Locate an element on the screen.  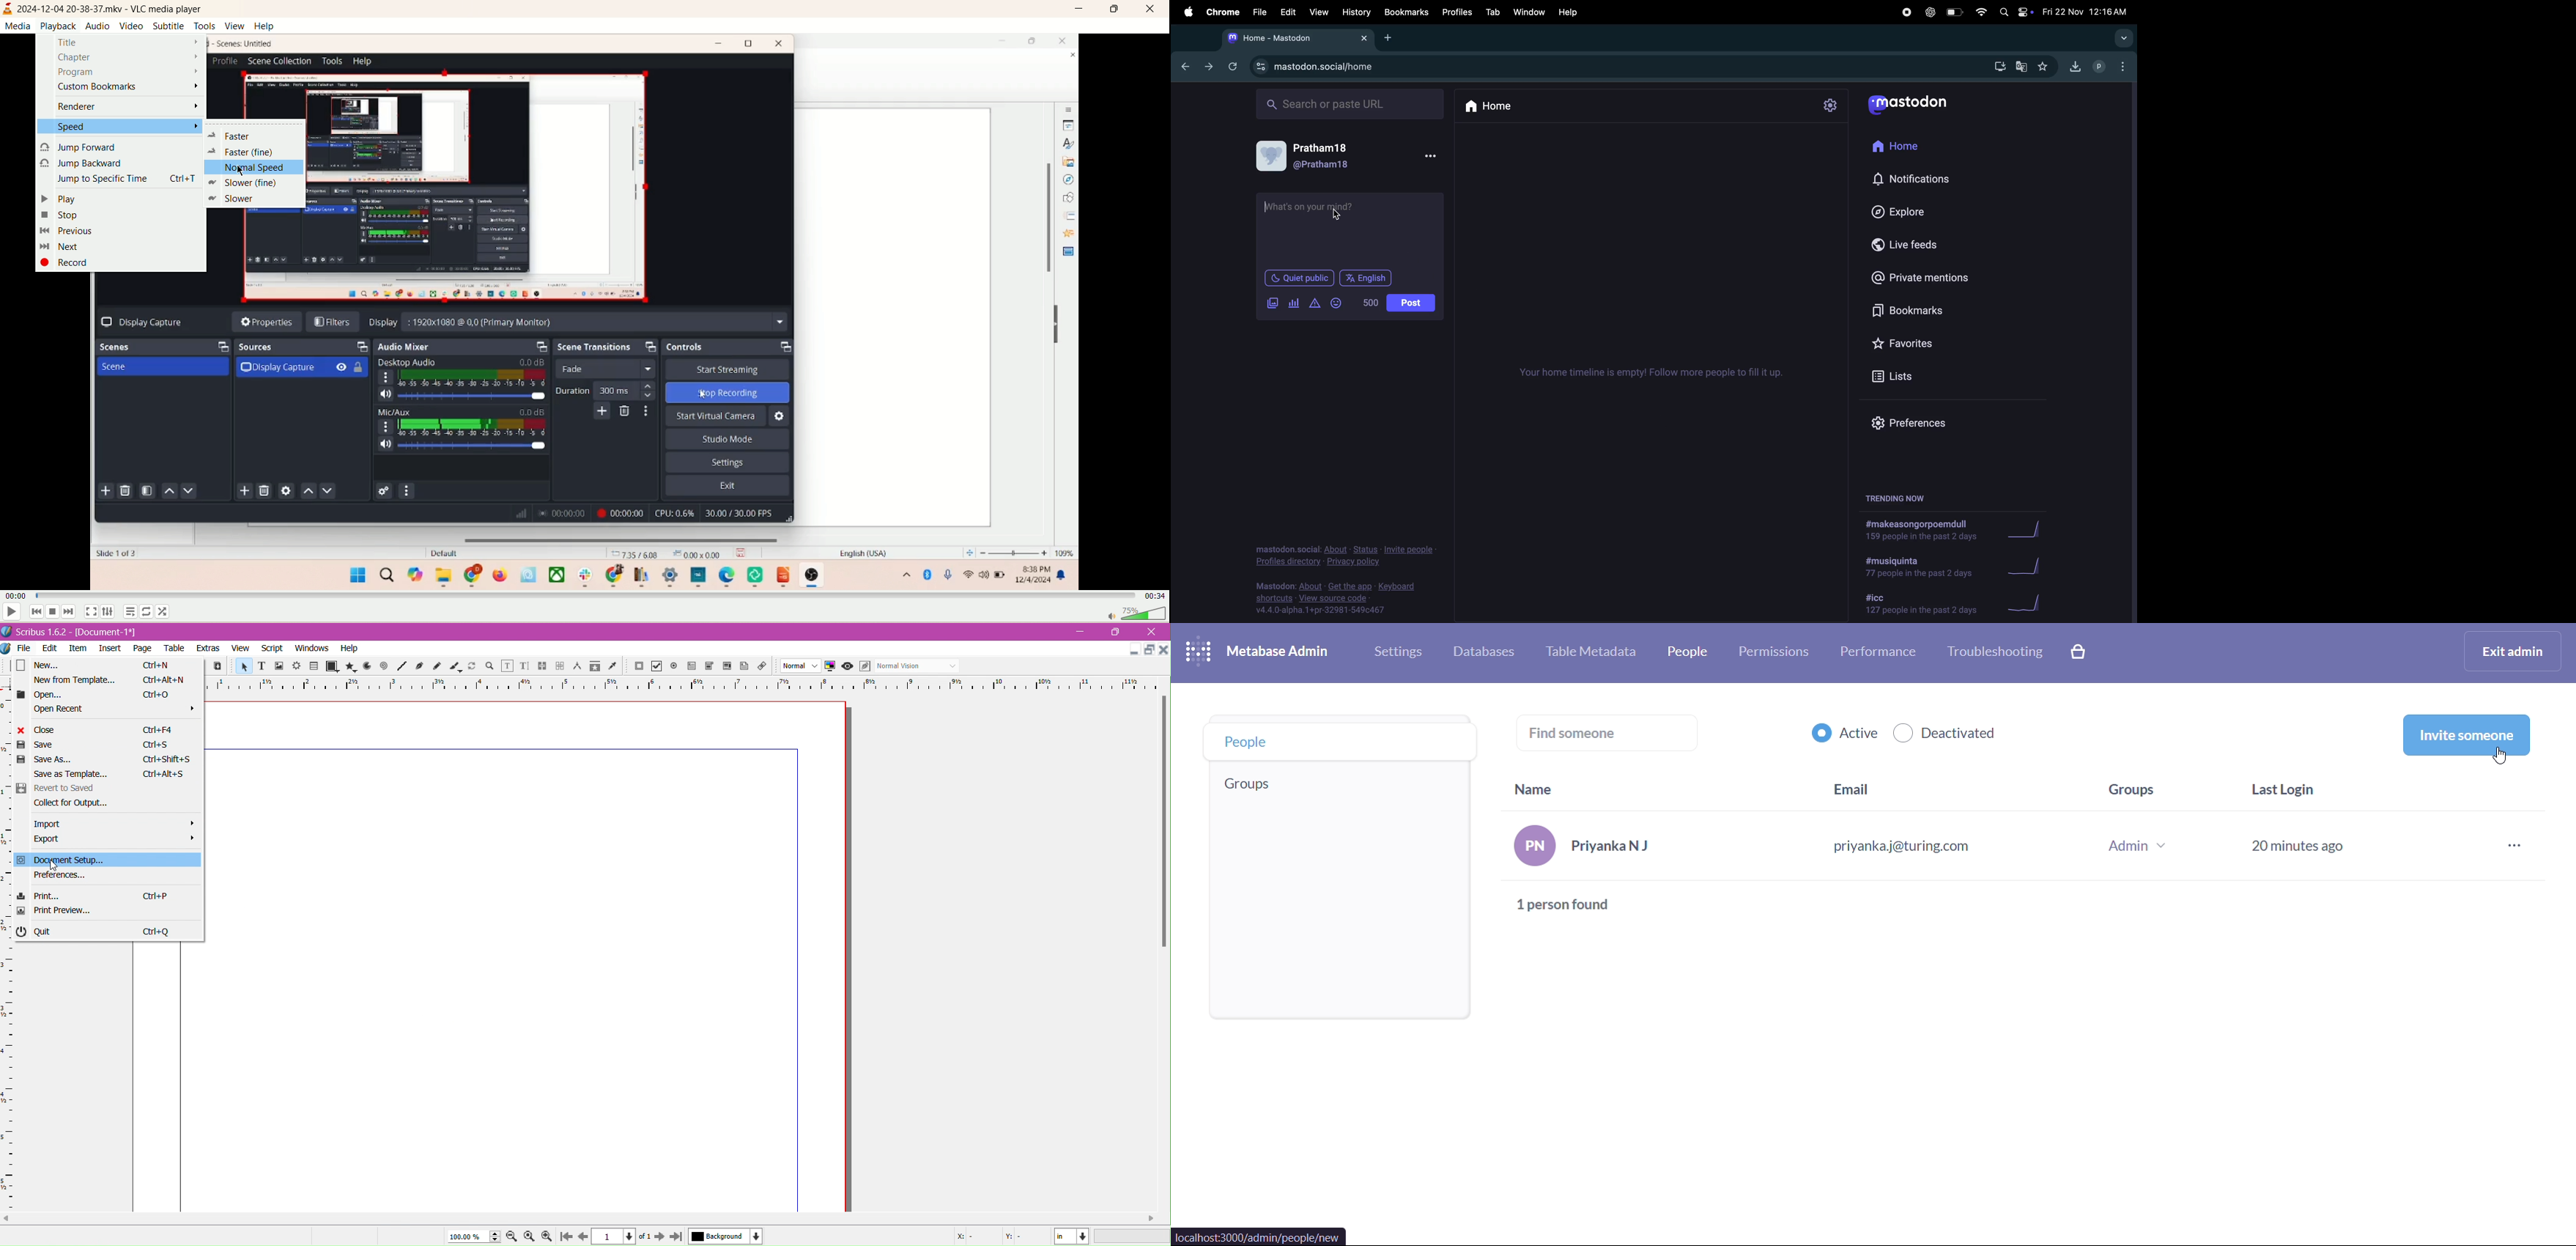
graph is located at coordinates (2030, 606).